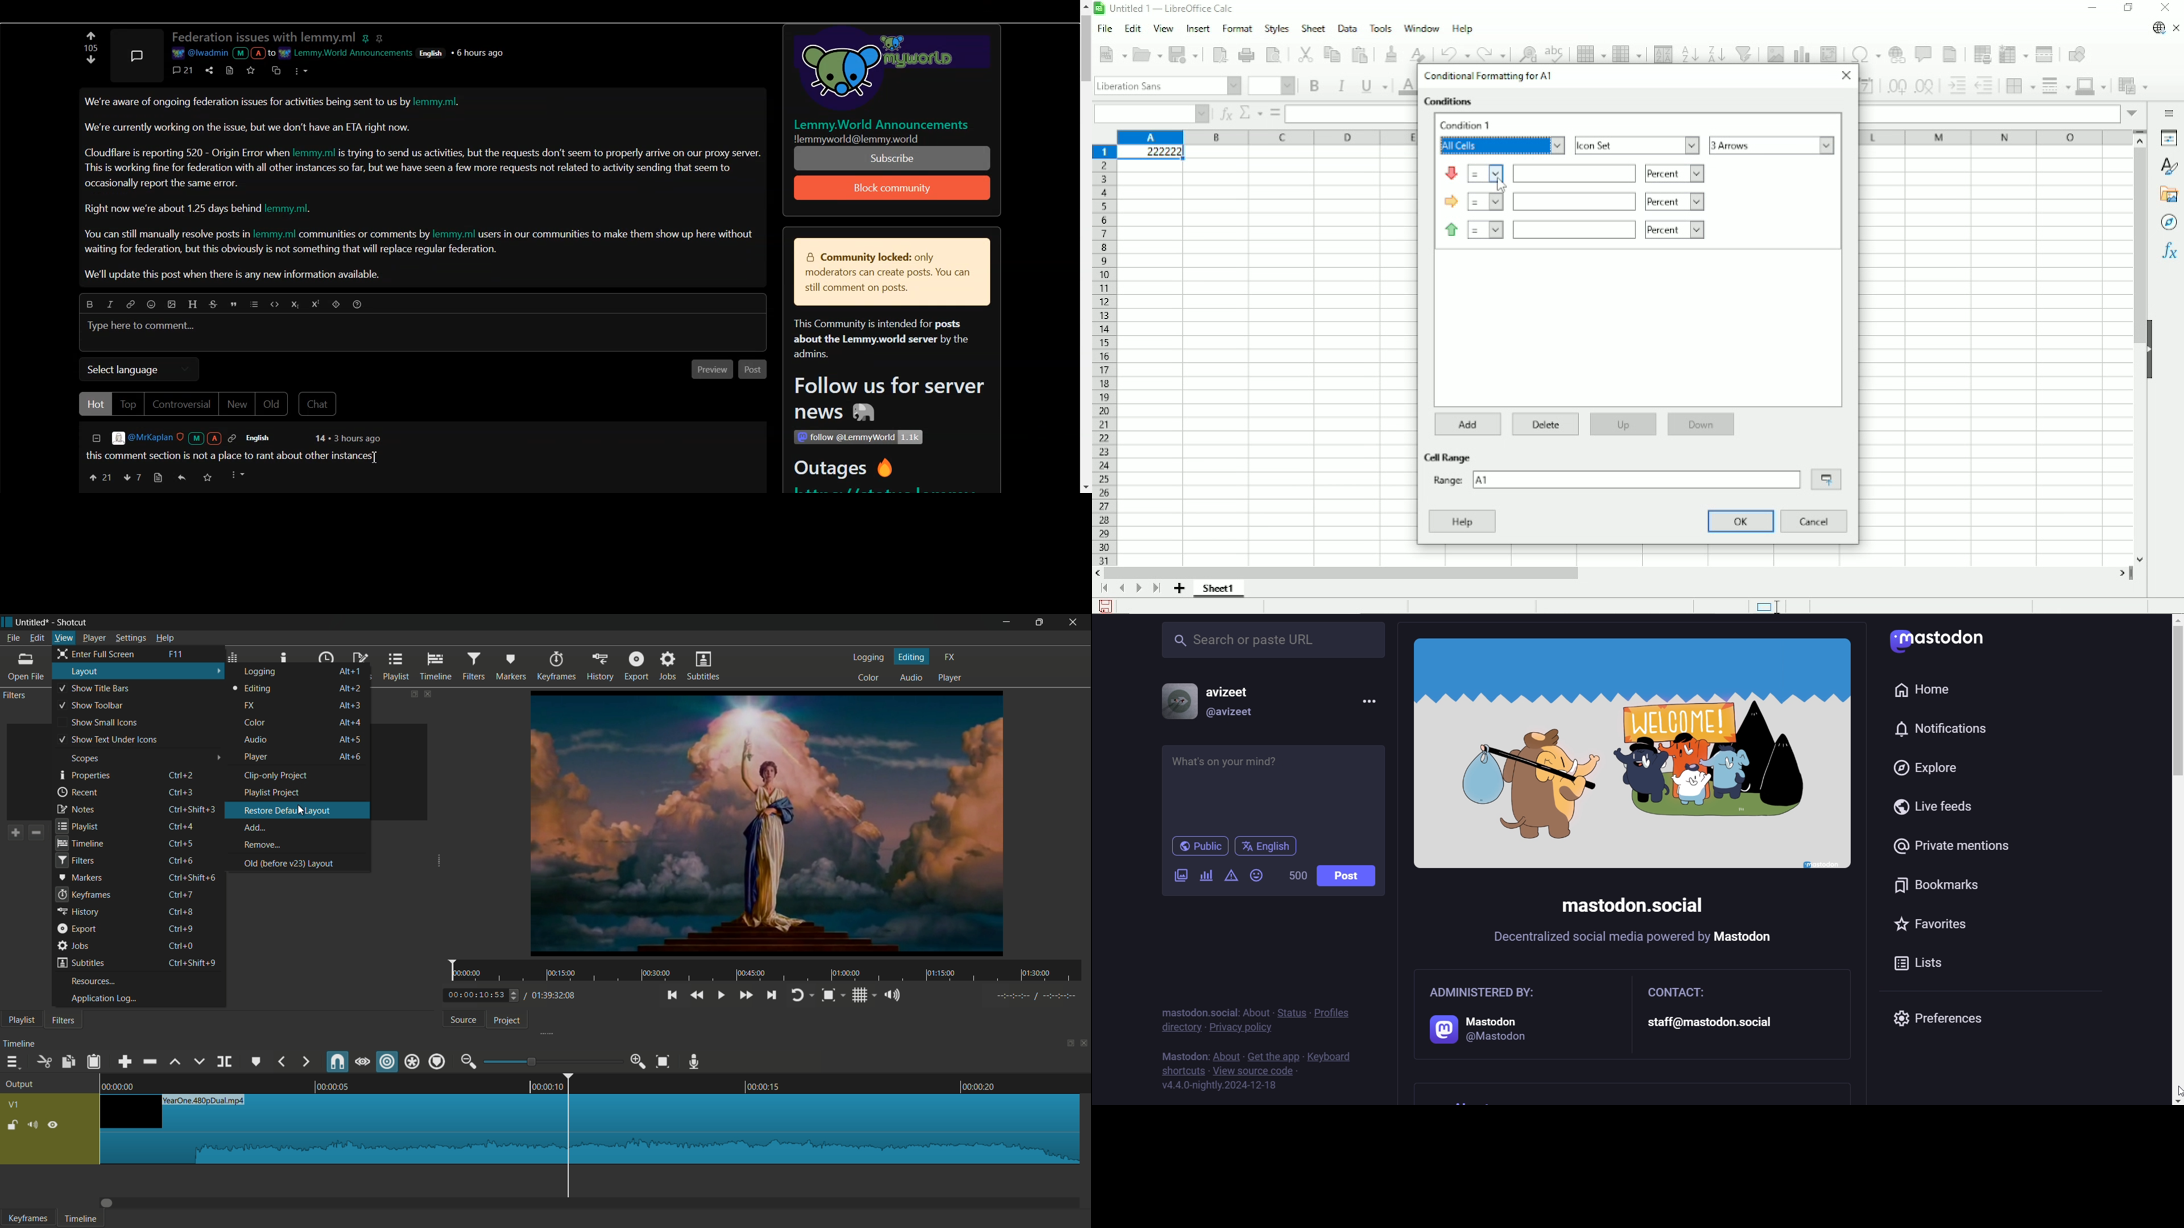 The image size is (2184, 1232). Describe the element at coordinates (1490, 1020) in the screenshot. I see `Mastodon` at that location.